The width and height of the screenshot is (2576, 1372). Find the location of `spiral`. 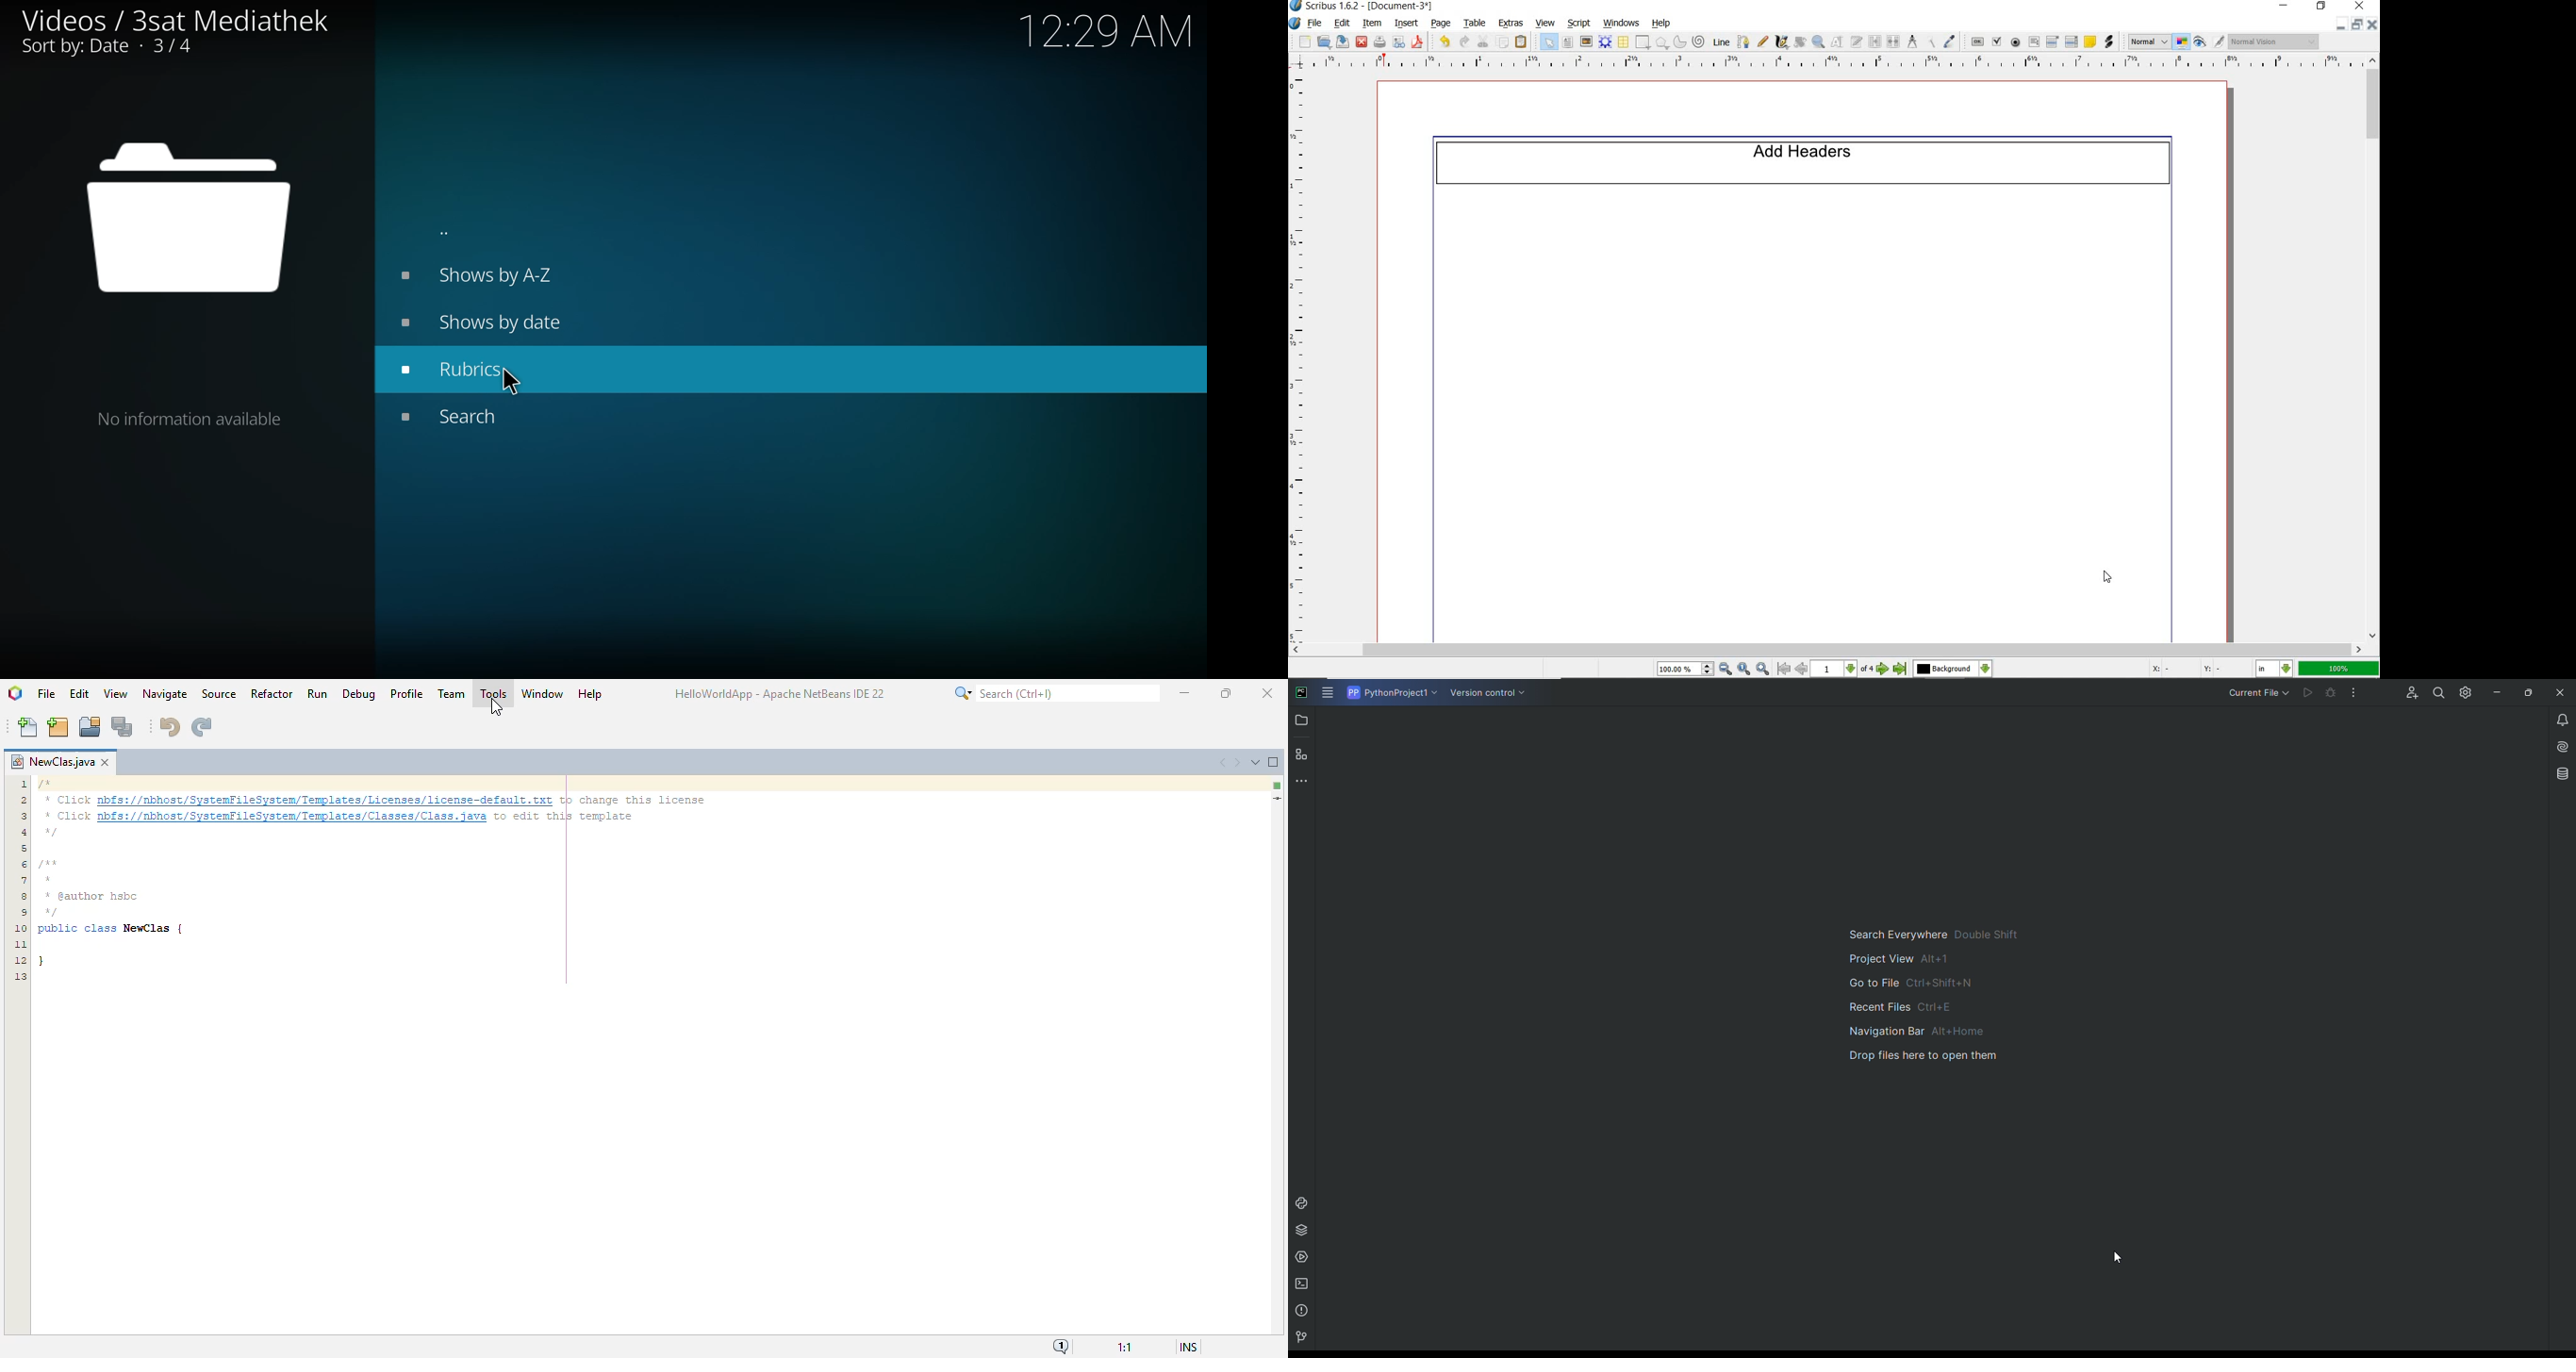

spiral is located at coordinates (1699, 41).